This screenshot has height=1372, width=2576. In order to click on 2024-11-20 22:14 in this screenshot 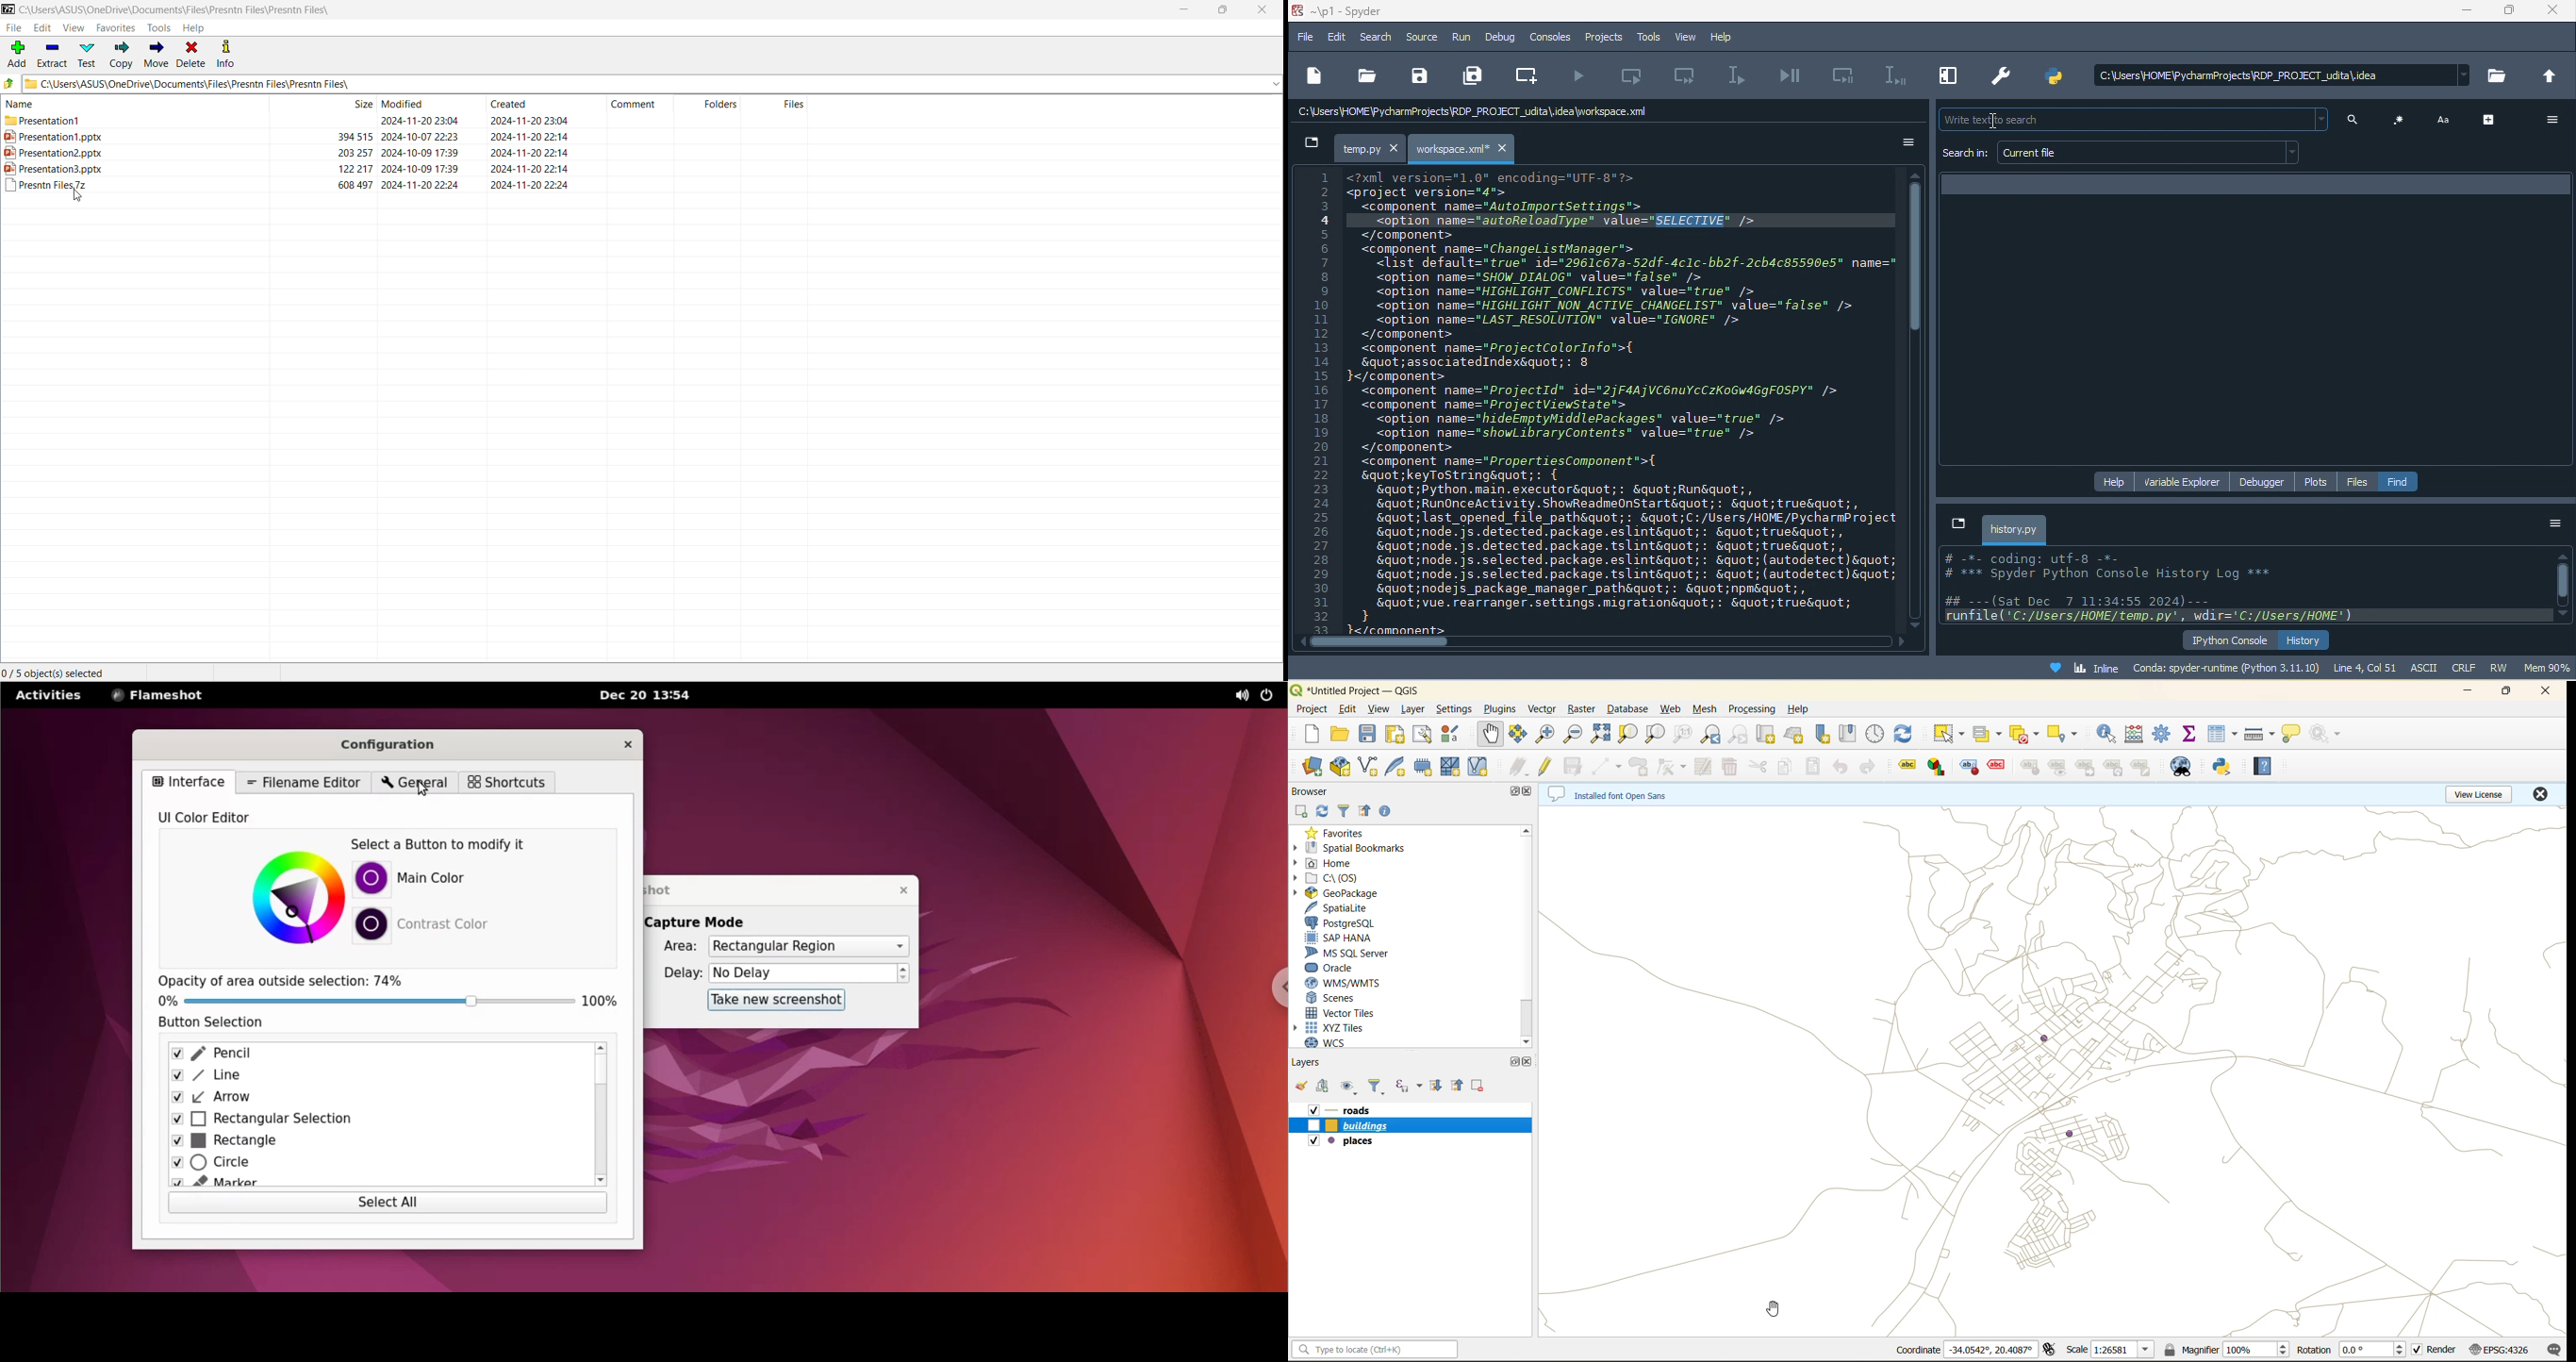, I will do `click(527, 170)`.